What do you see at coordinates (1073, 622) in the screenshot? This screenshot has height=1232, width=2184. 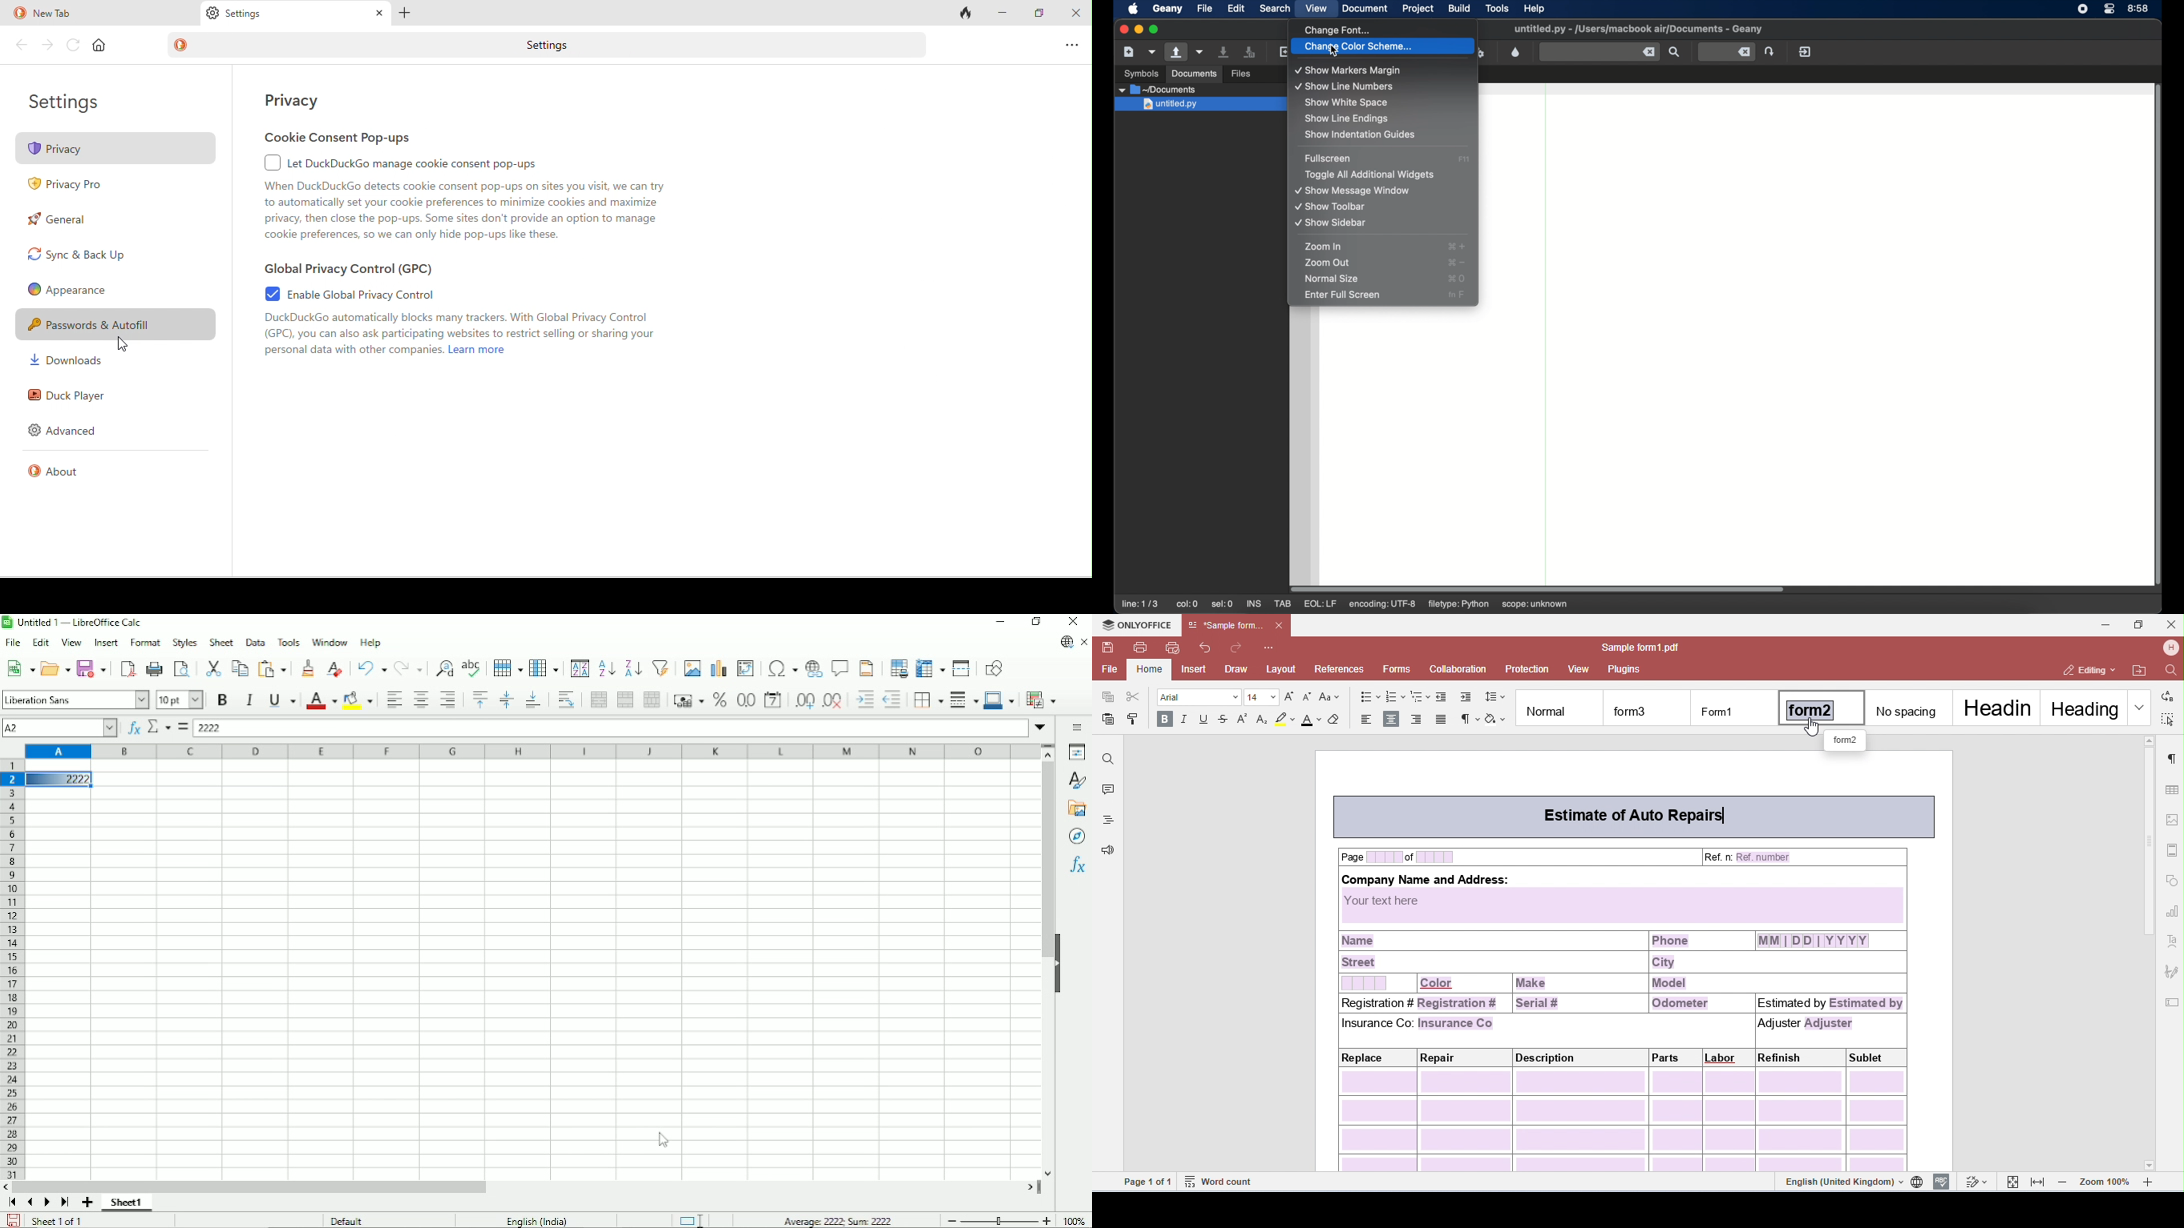 I see `Close` at bounding box center [1073, 622].